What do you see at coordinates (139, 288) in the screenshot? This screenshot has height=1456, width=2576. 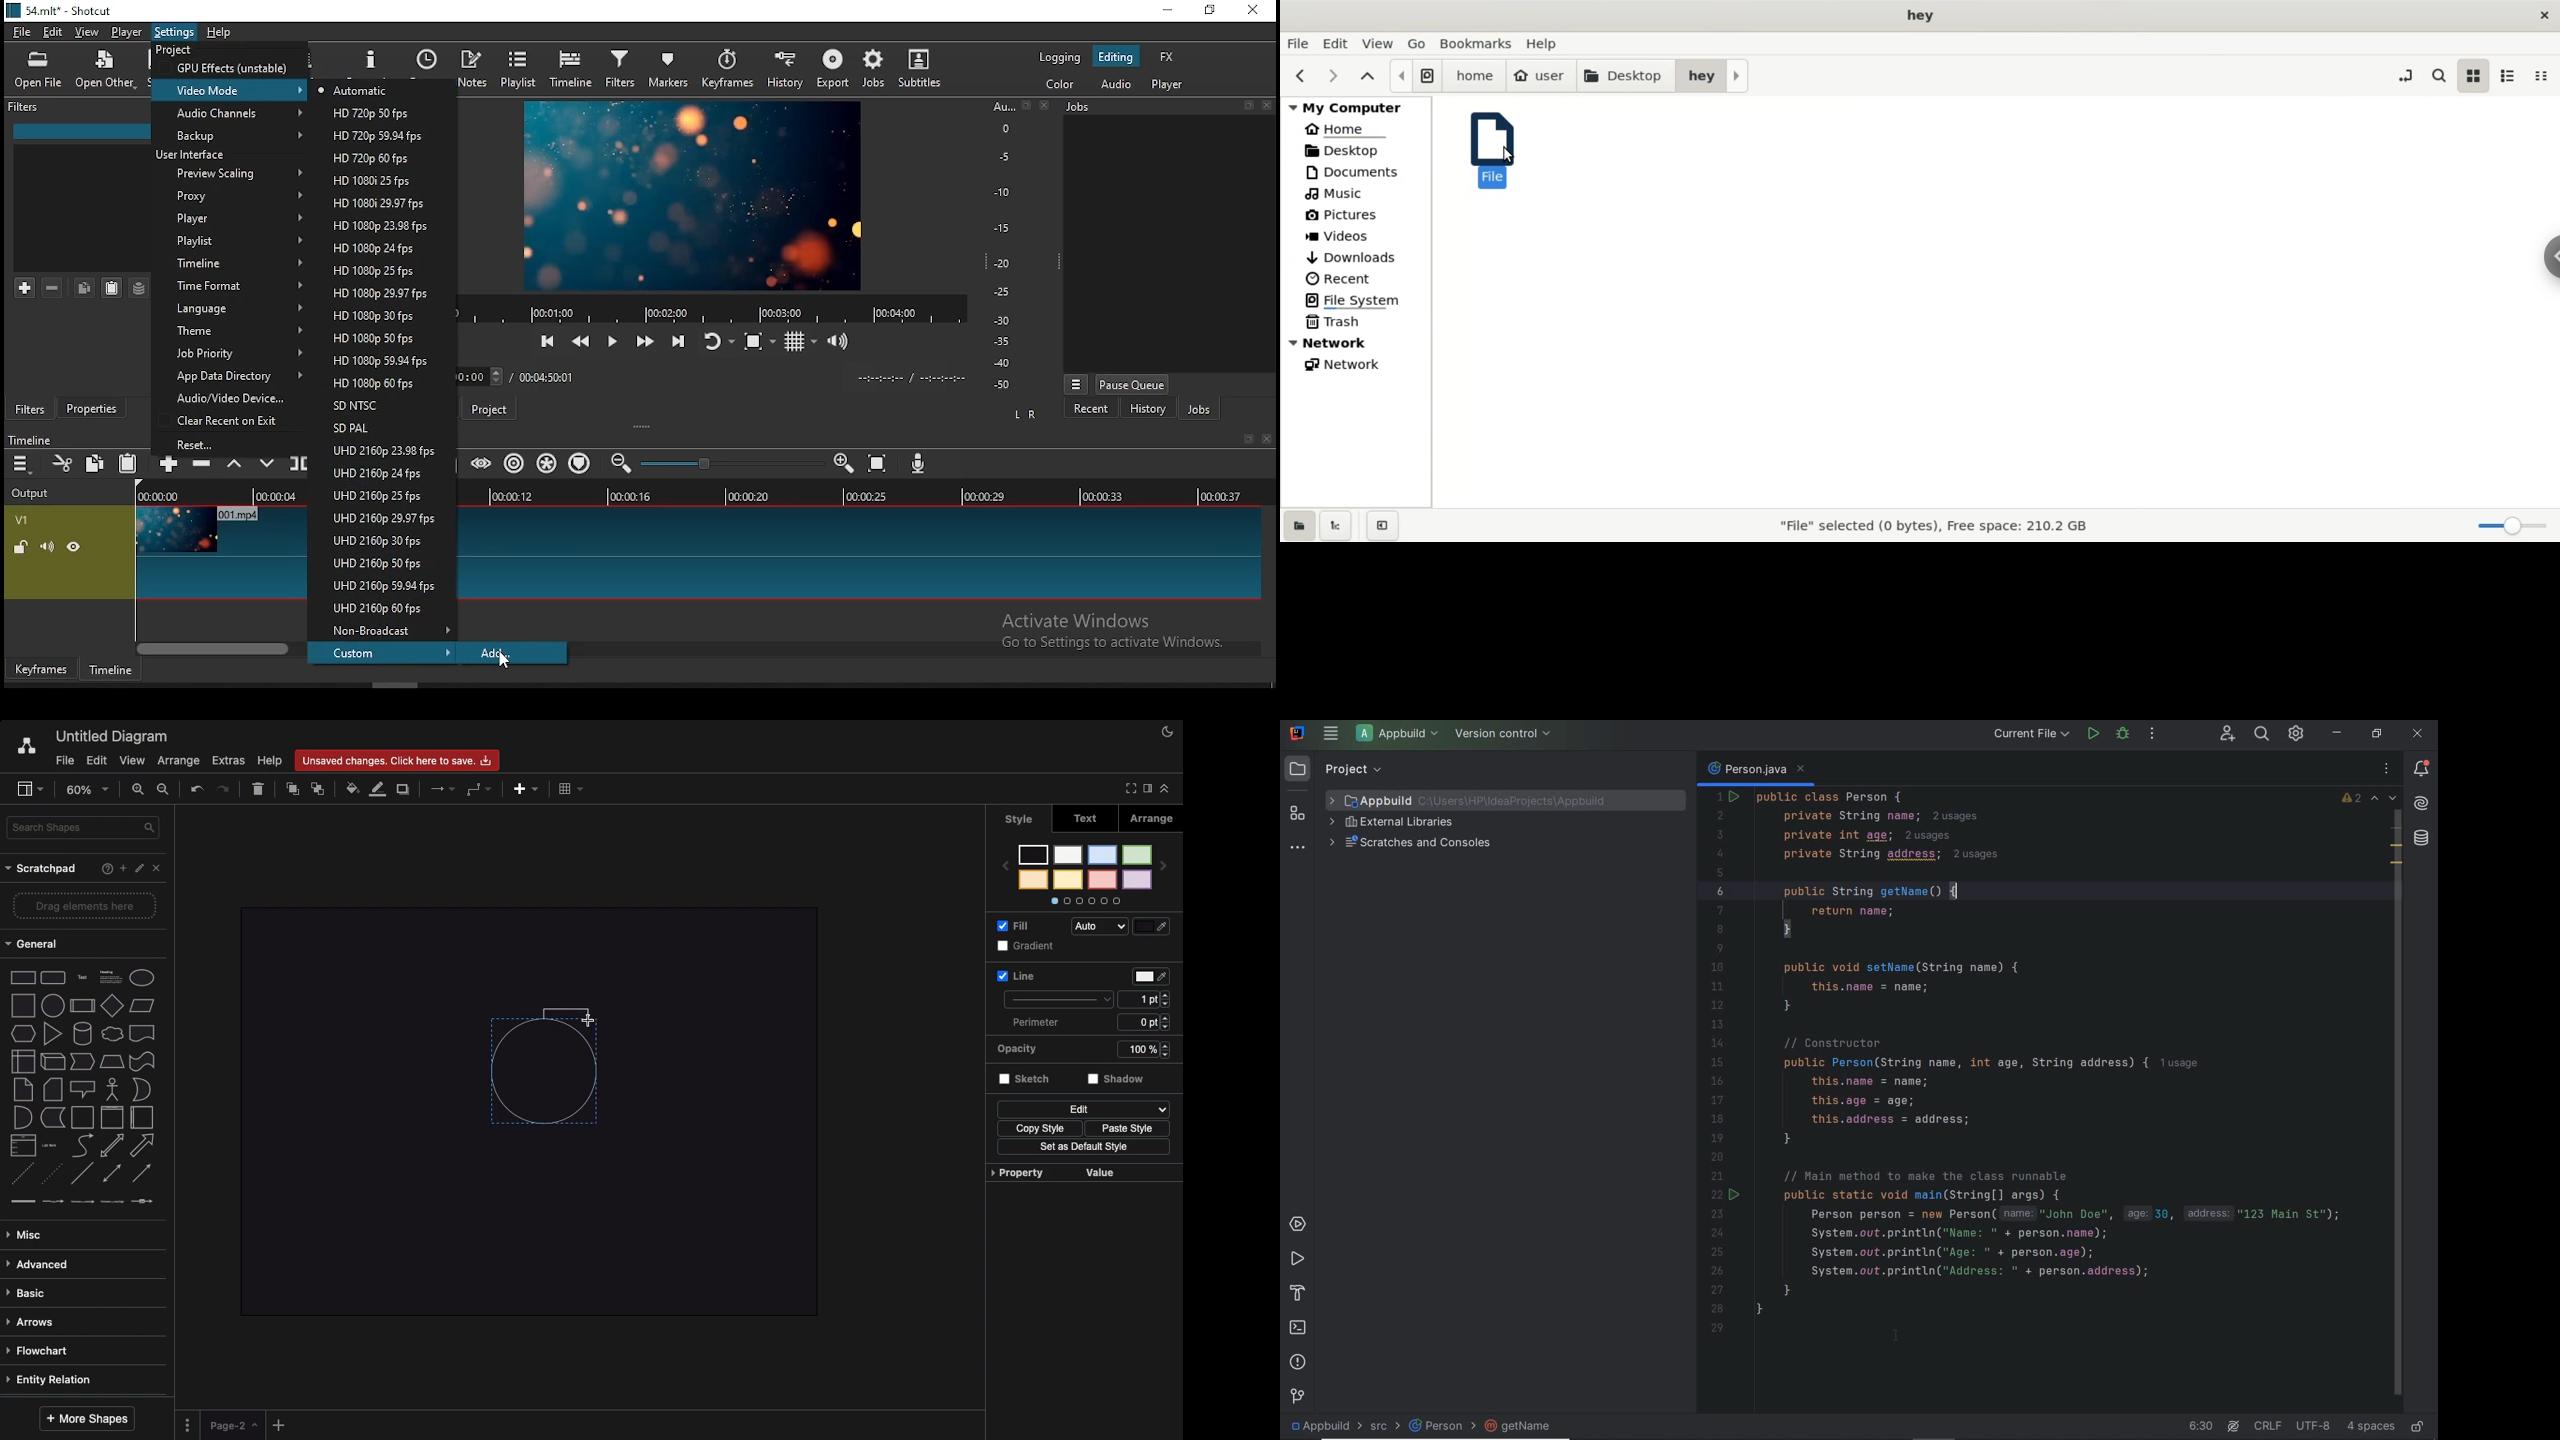 I see `save filter set` at bounding box center [139, 288].